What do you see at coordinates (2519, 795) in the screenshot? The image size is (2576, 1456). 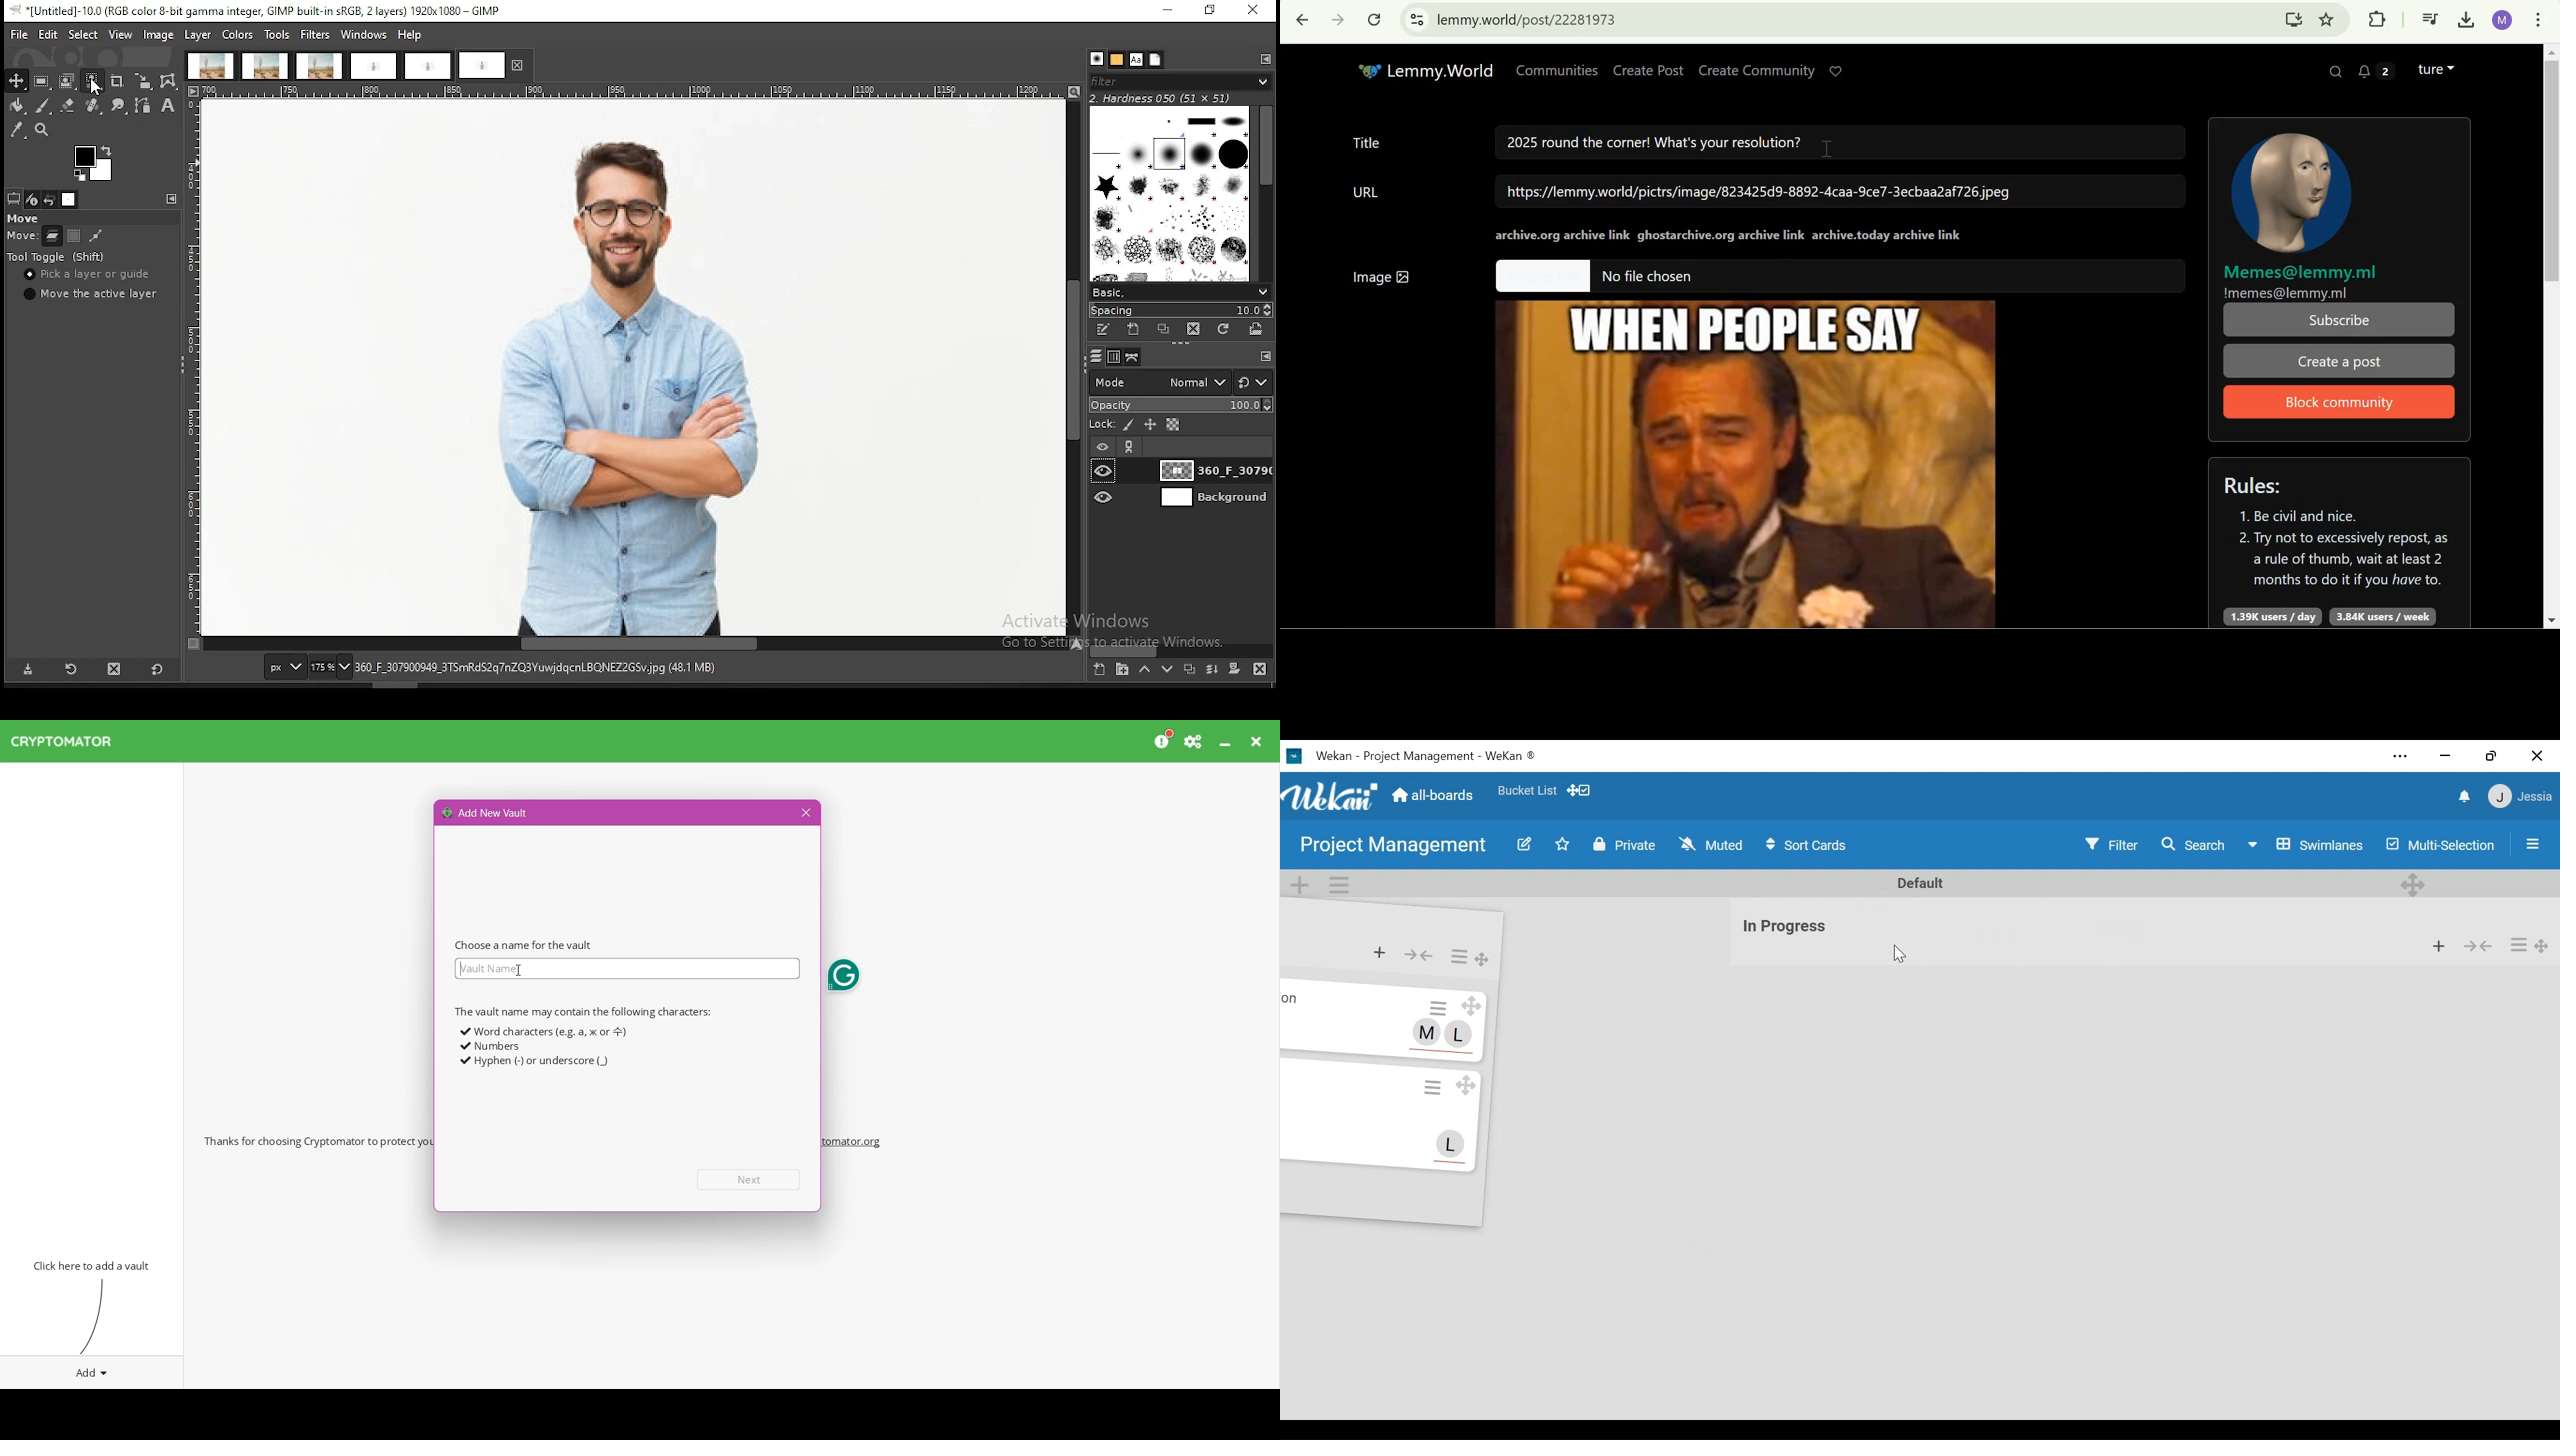 I see `member settings` at bounding box center [2519, 795].